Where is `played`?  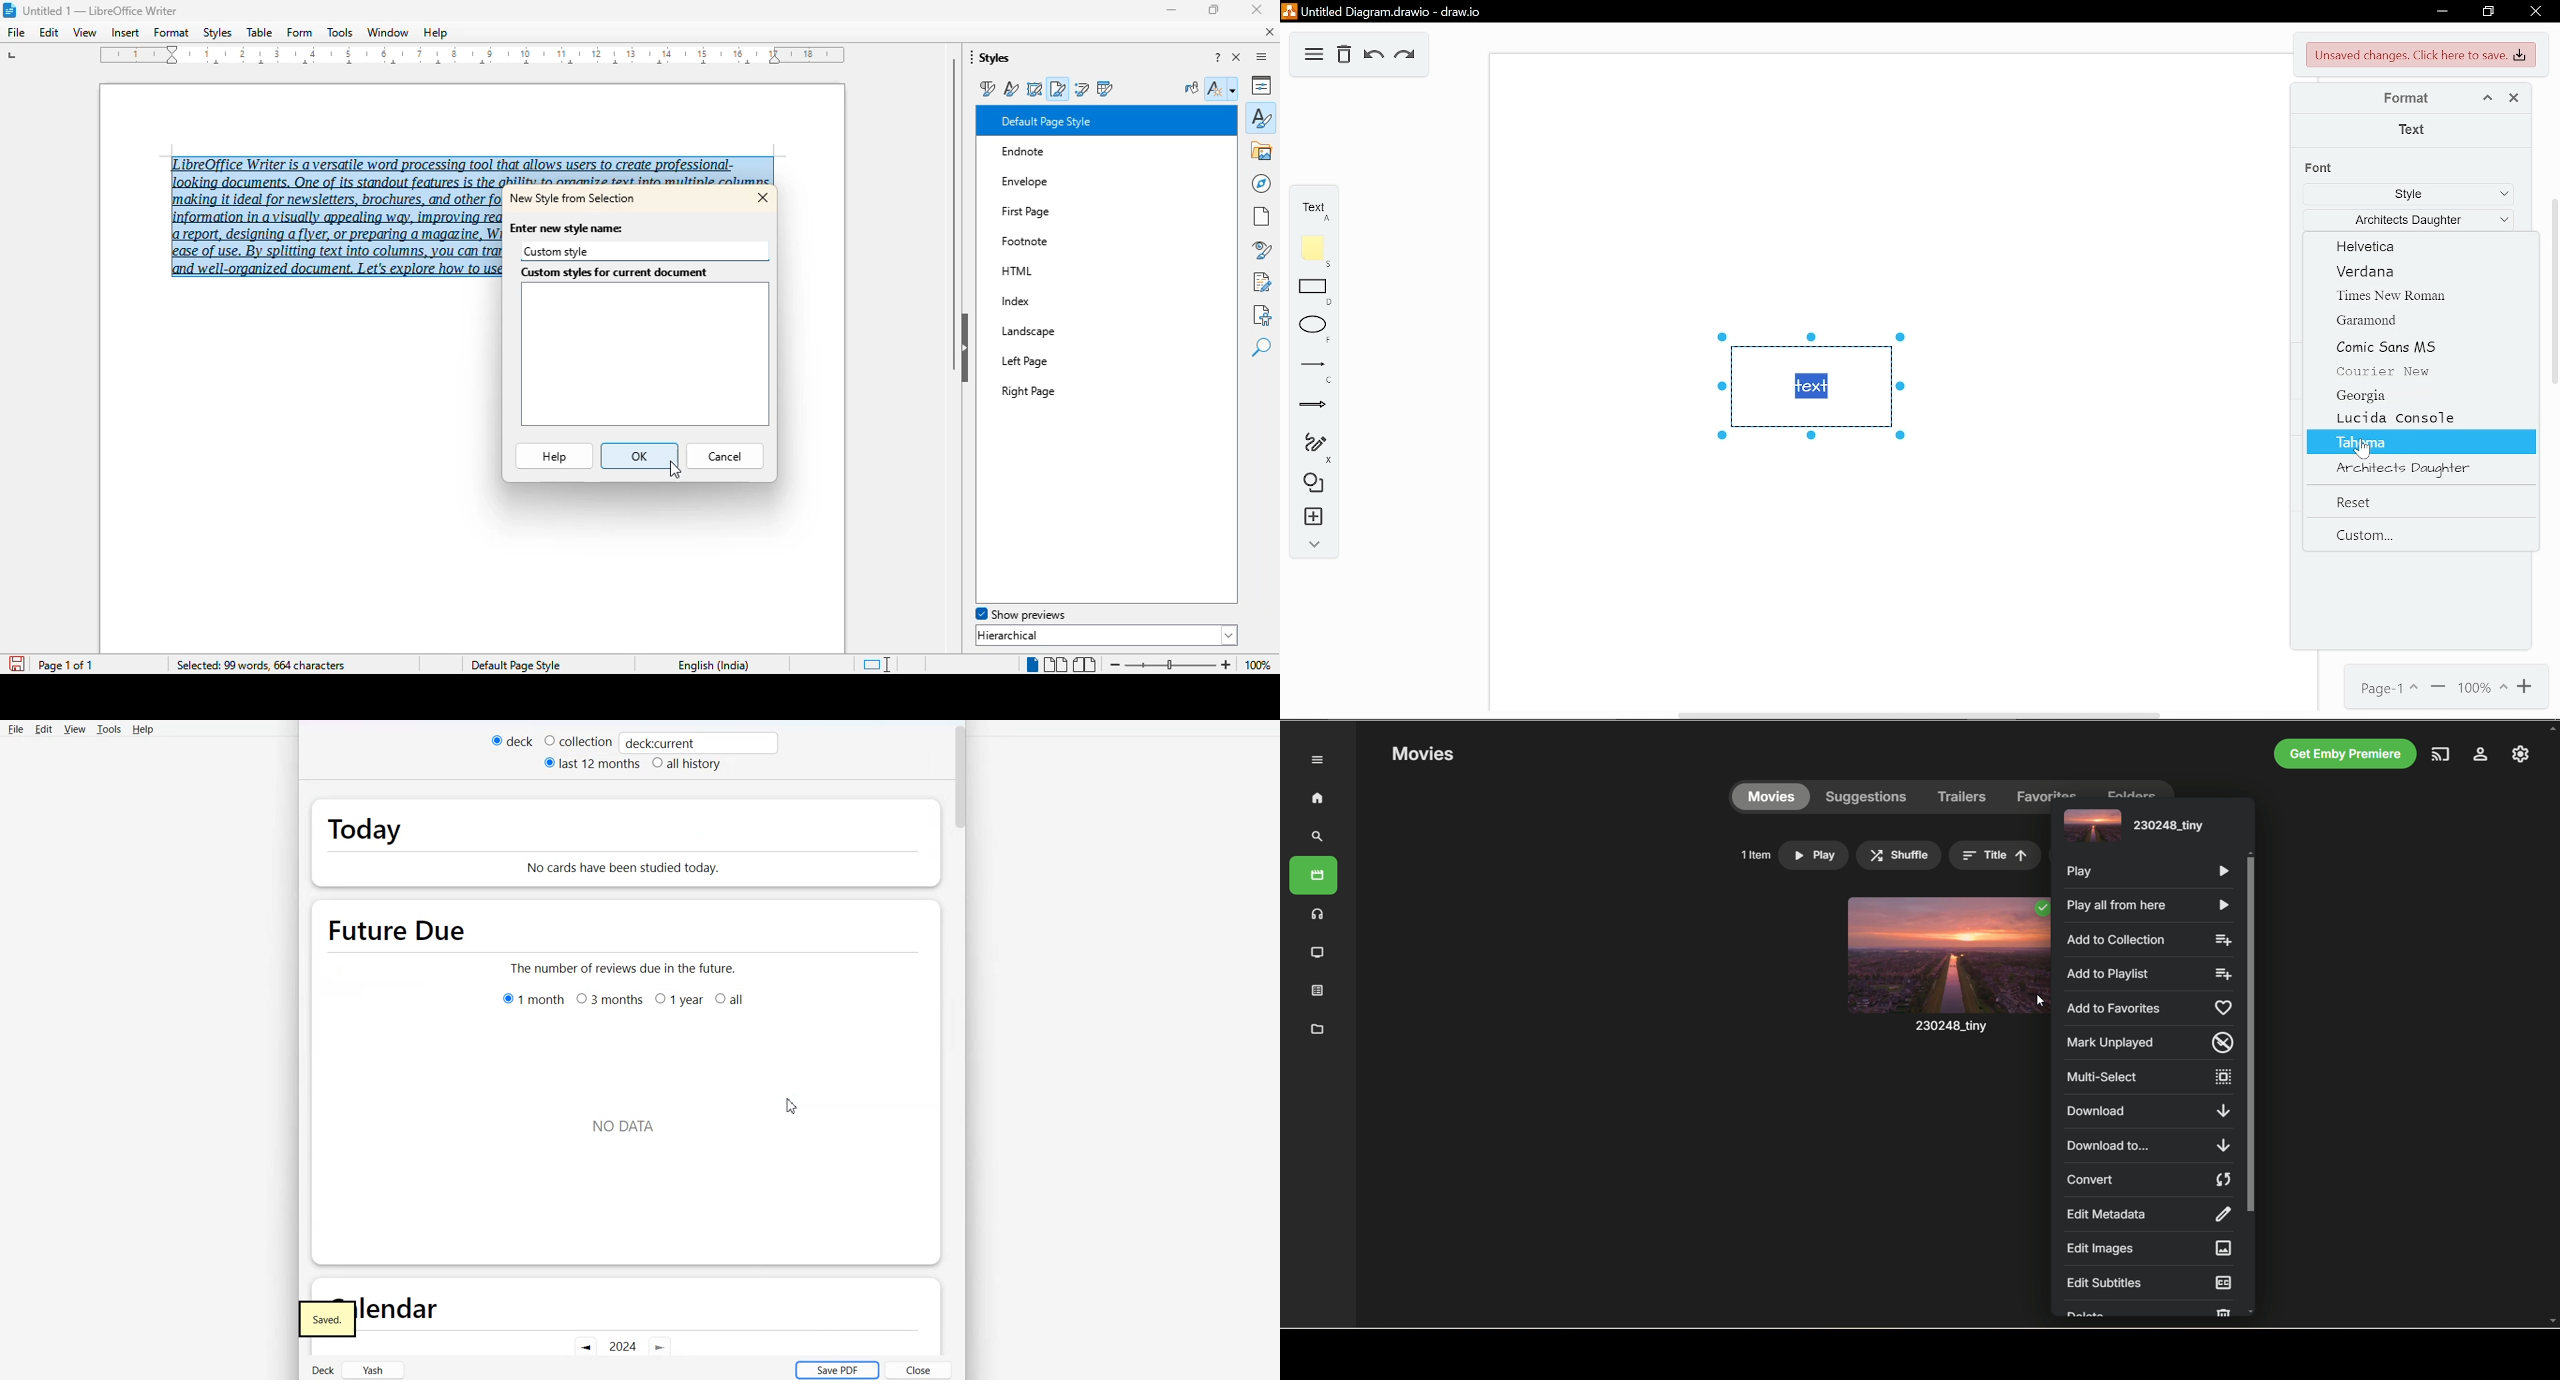 played is located at coordinates (2041, 909).